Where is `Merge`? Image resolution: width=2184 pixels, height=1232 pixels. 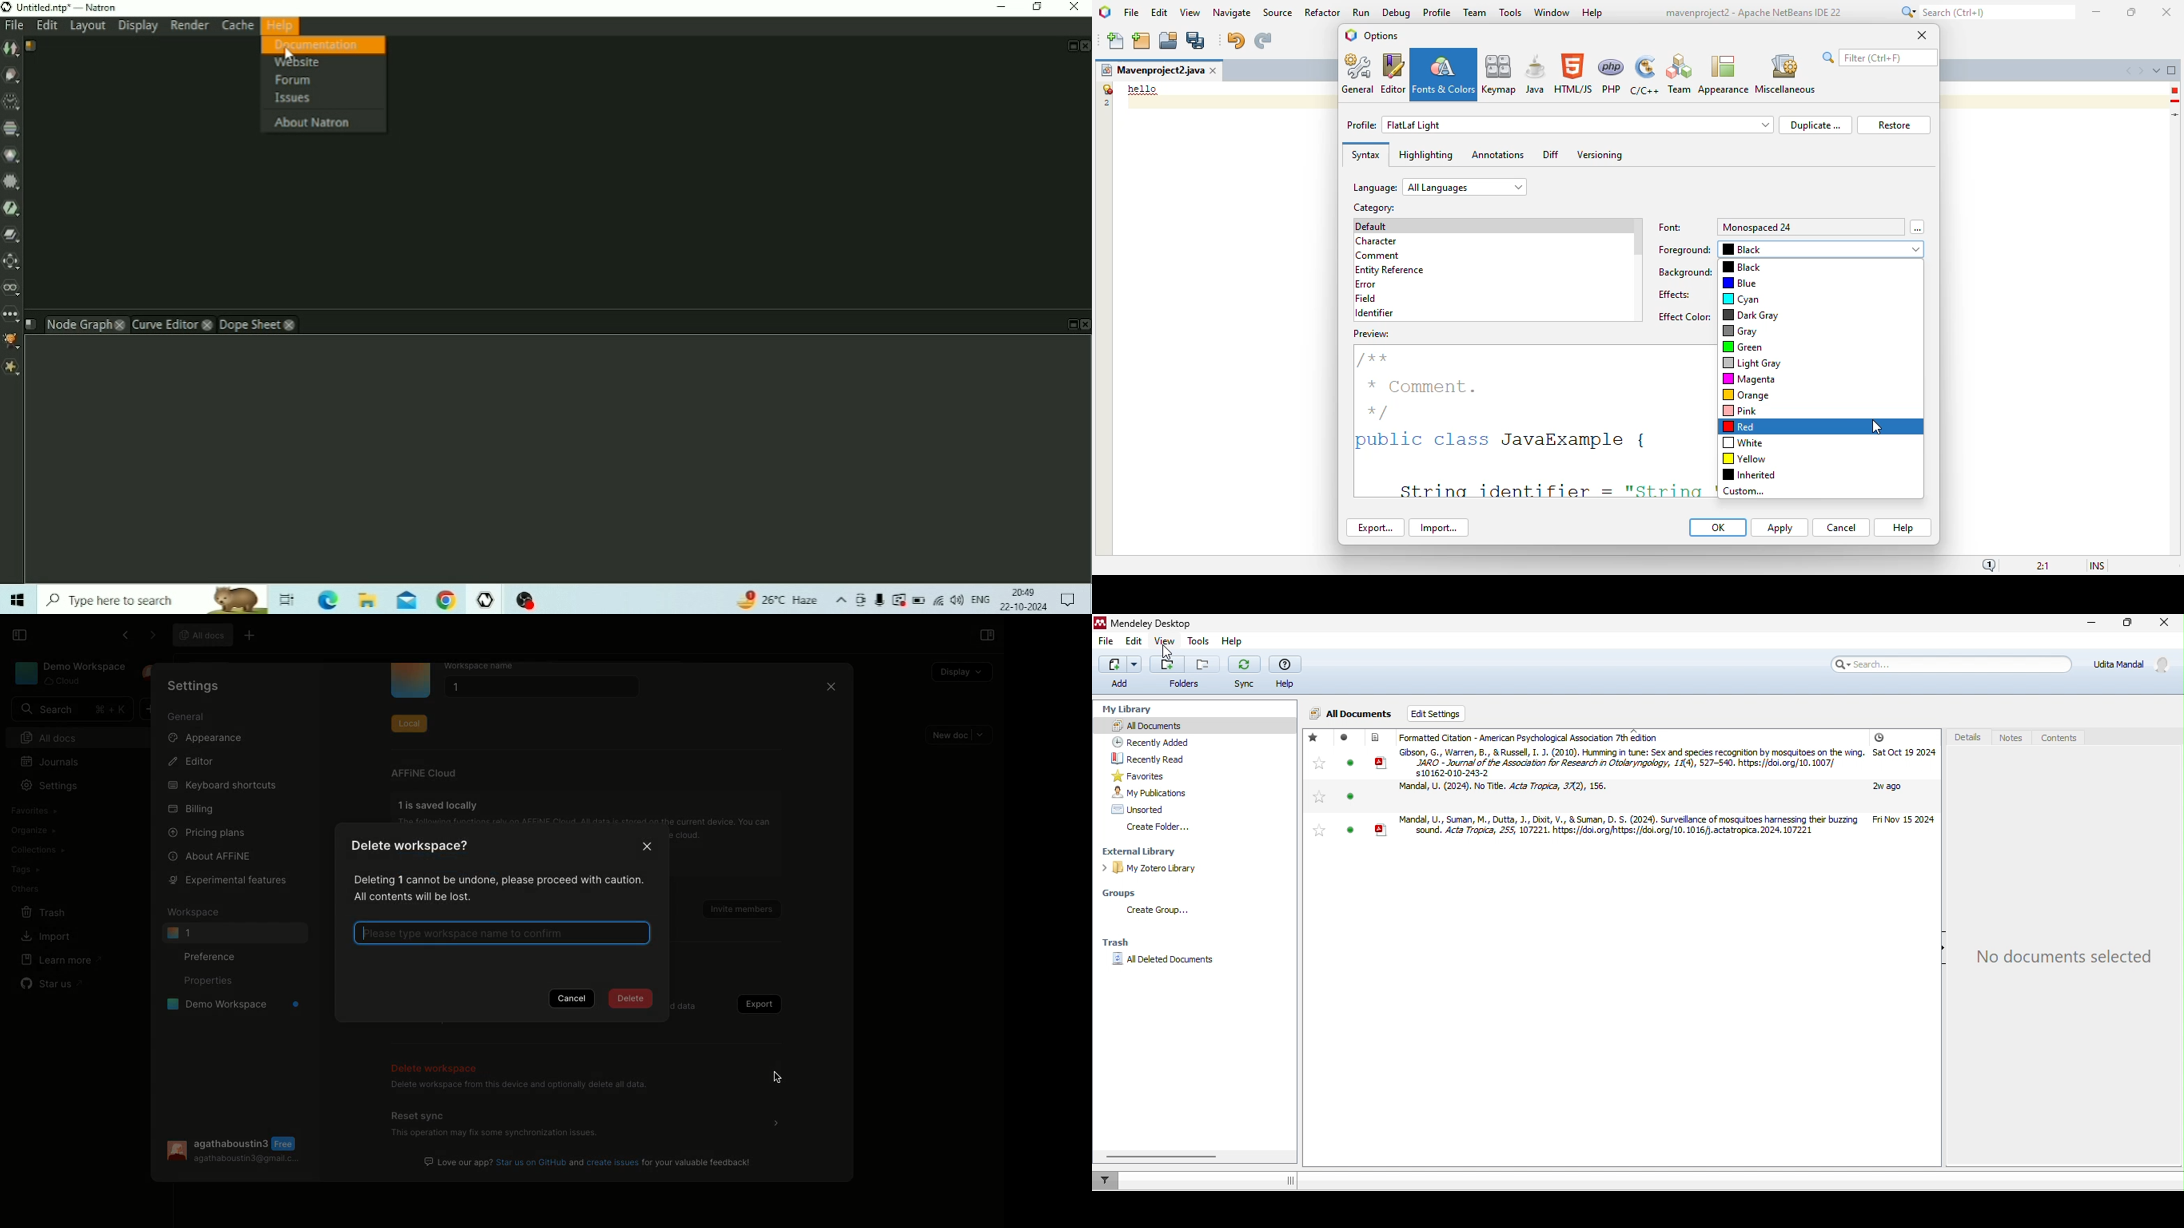 Merge is located at coordinates (12, 235).